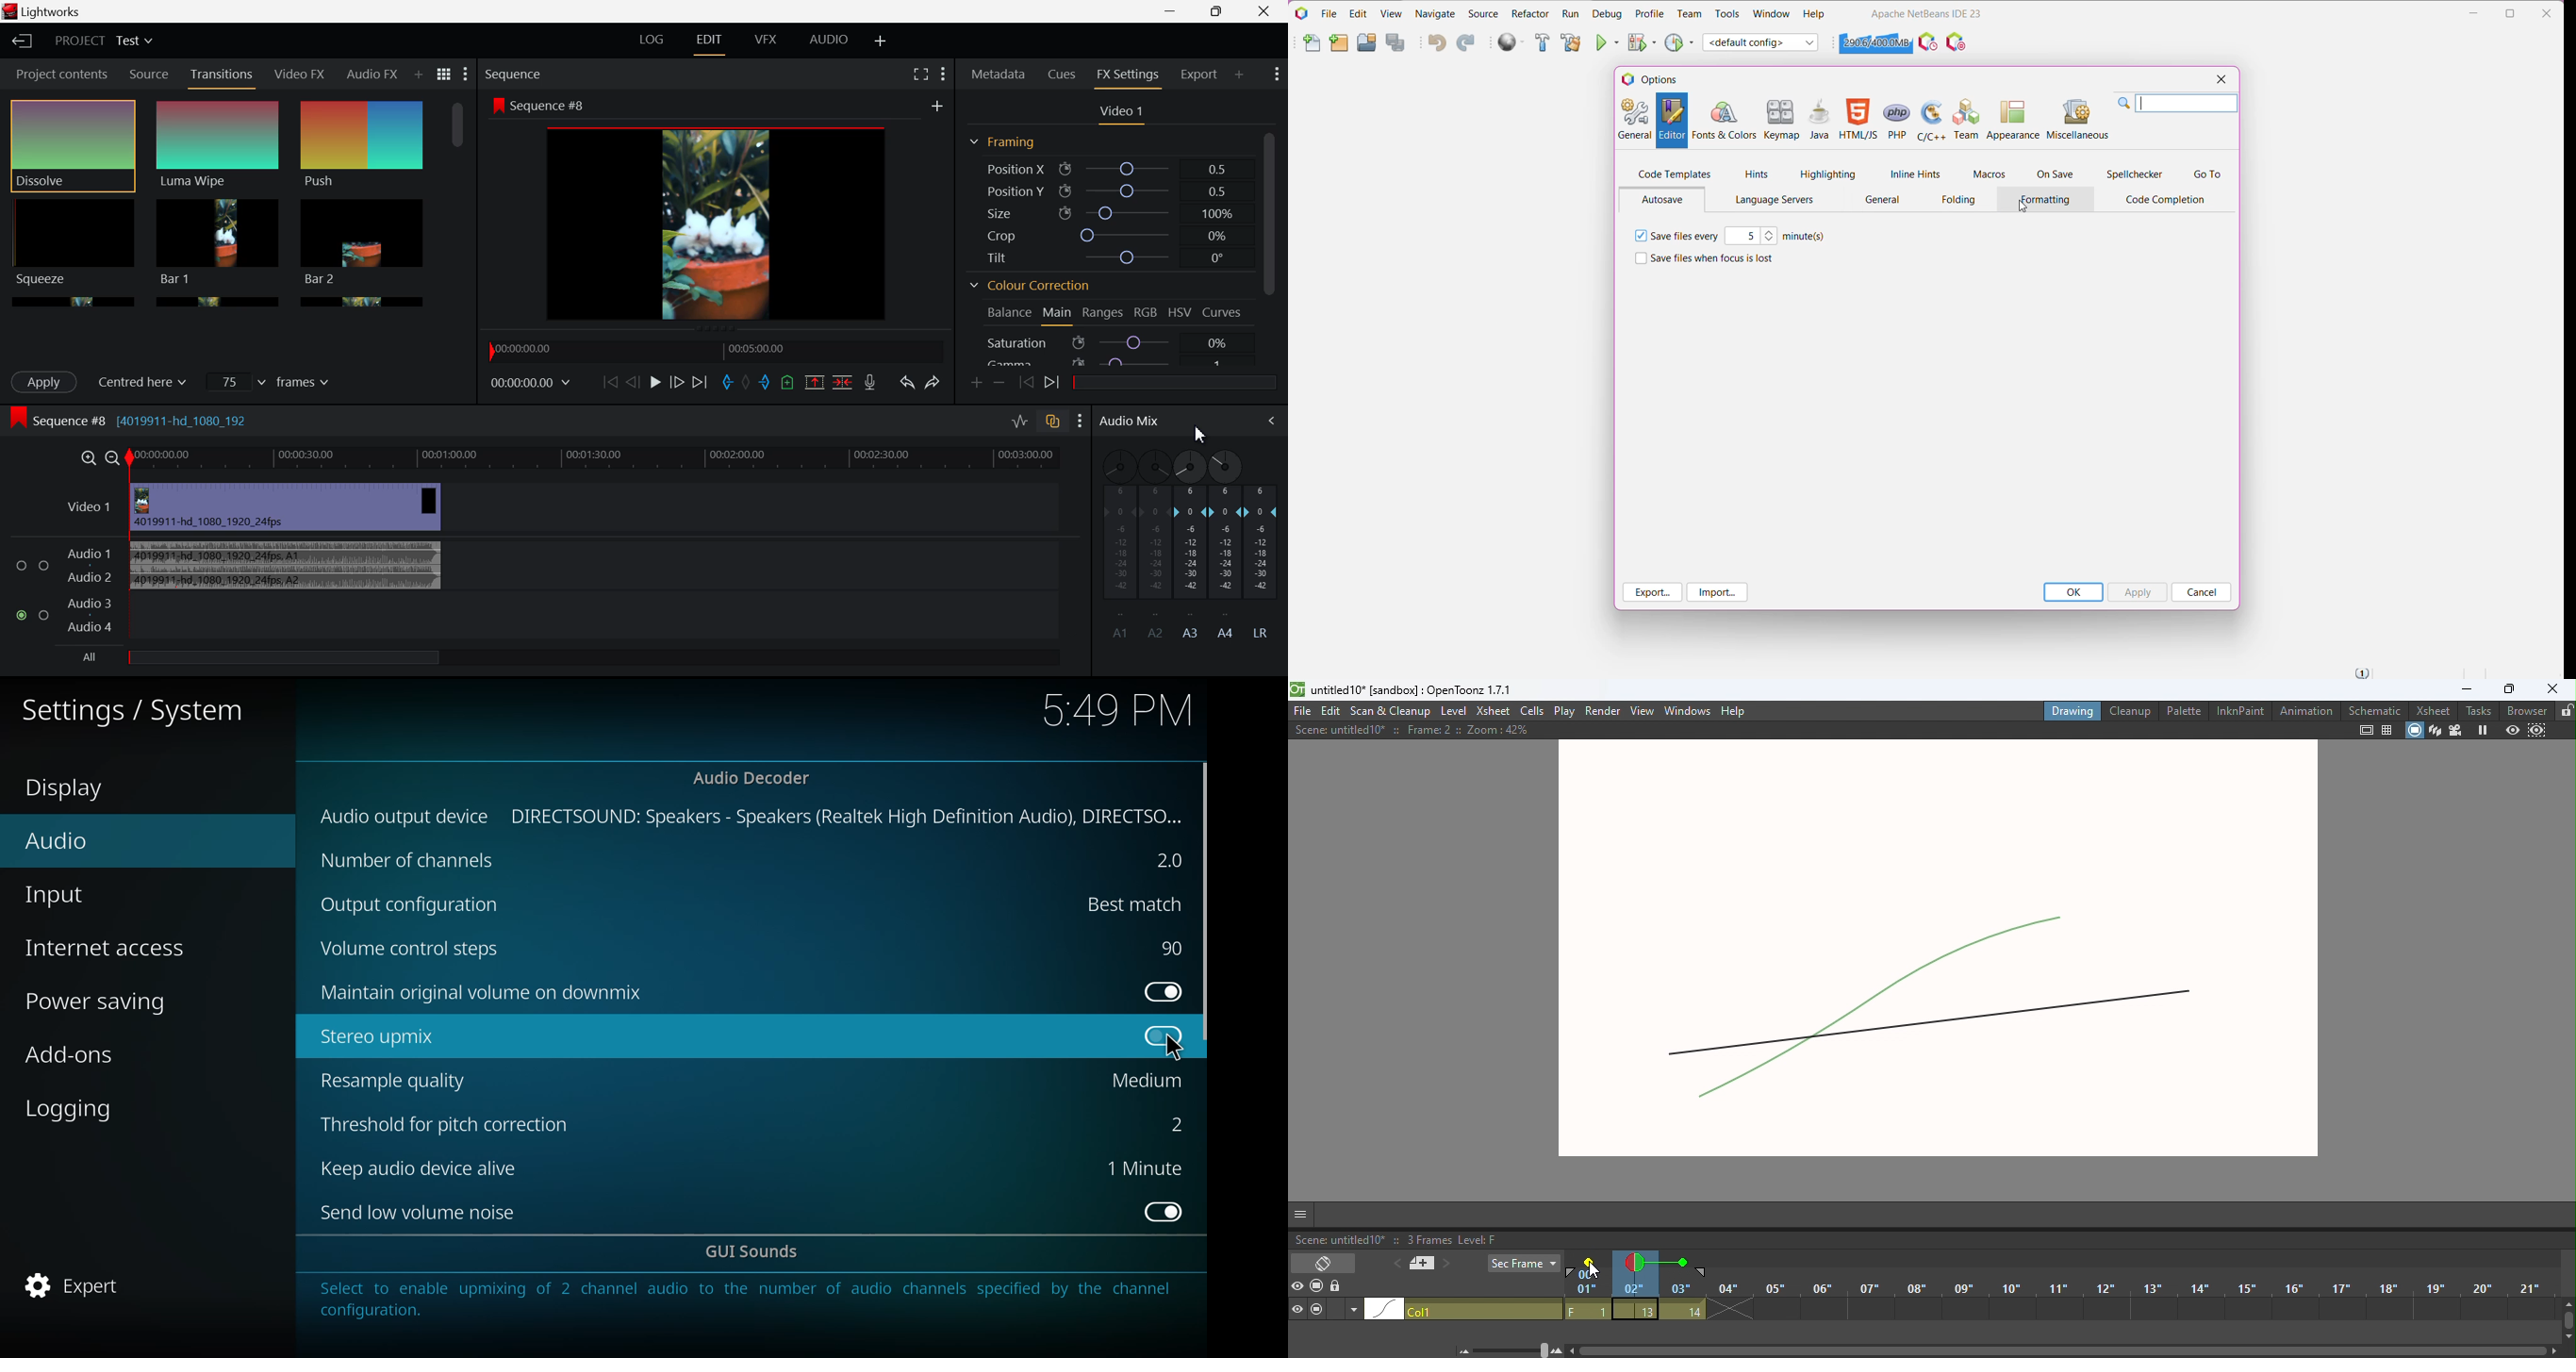  Describe the element at coordinates (1609, 42) in the screenshot. I see `Run Project` at that location.